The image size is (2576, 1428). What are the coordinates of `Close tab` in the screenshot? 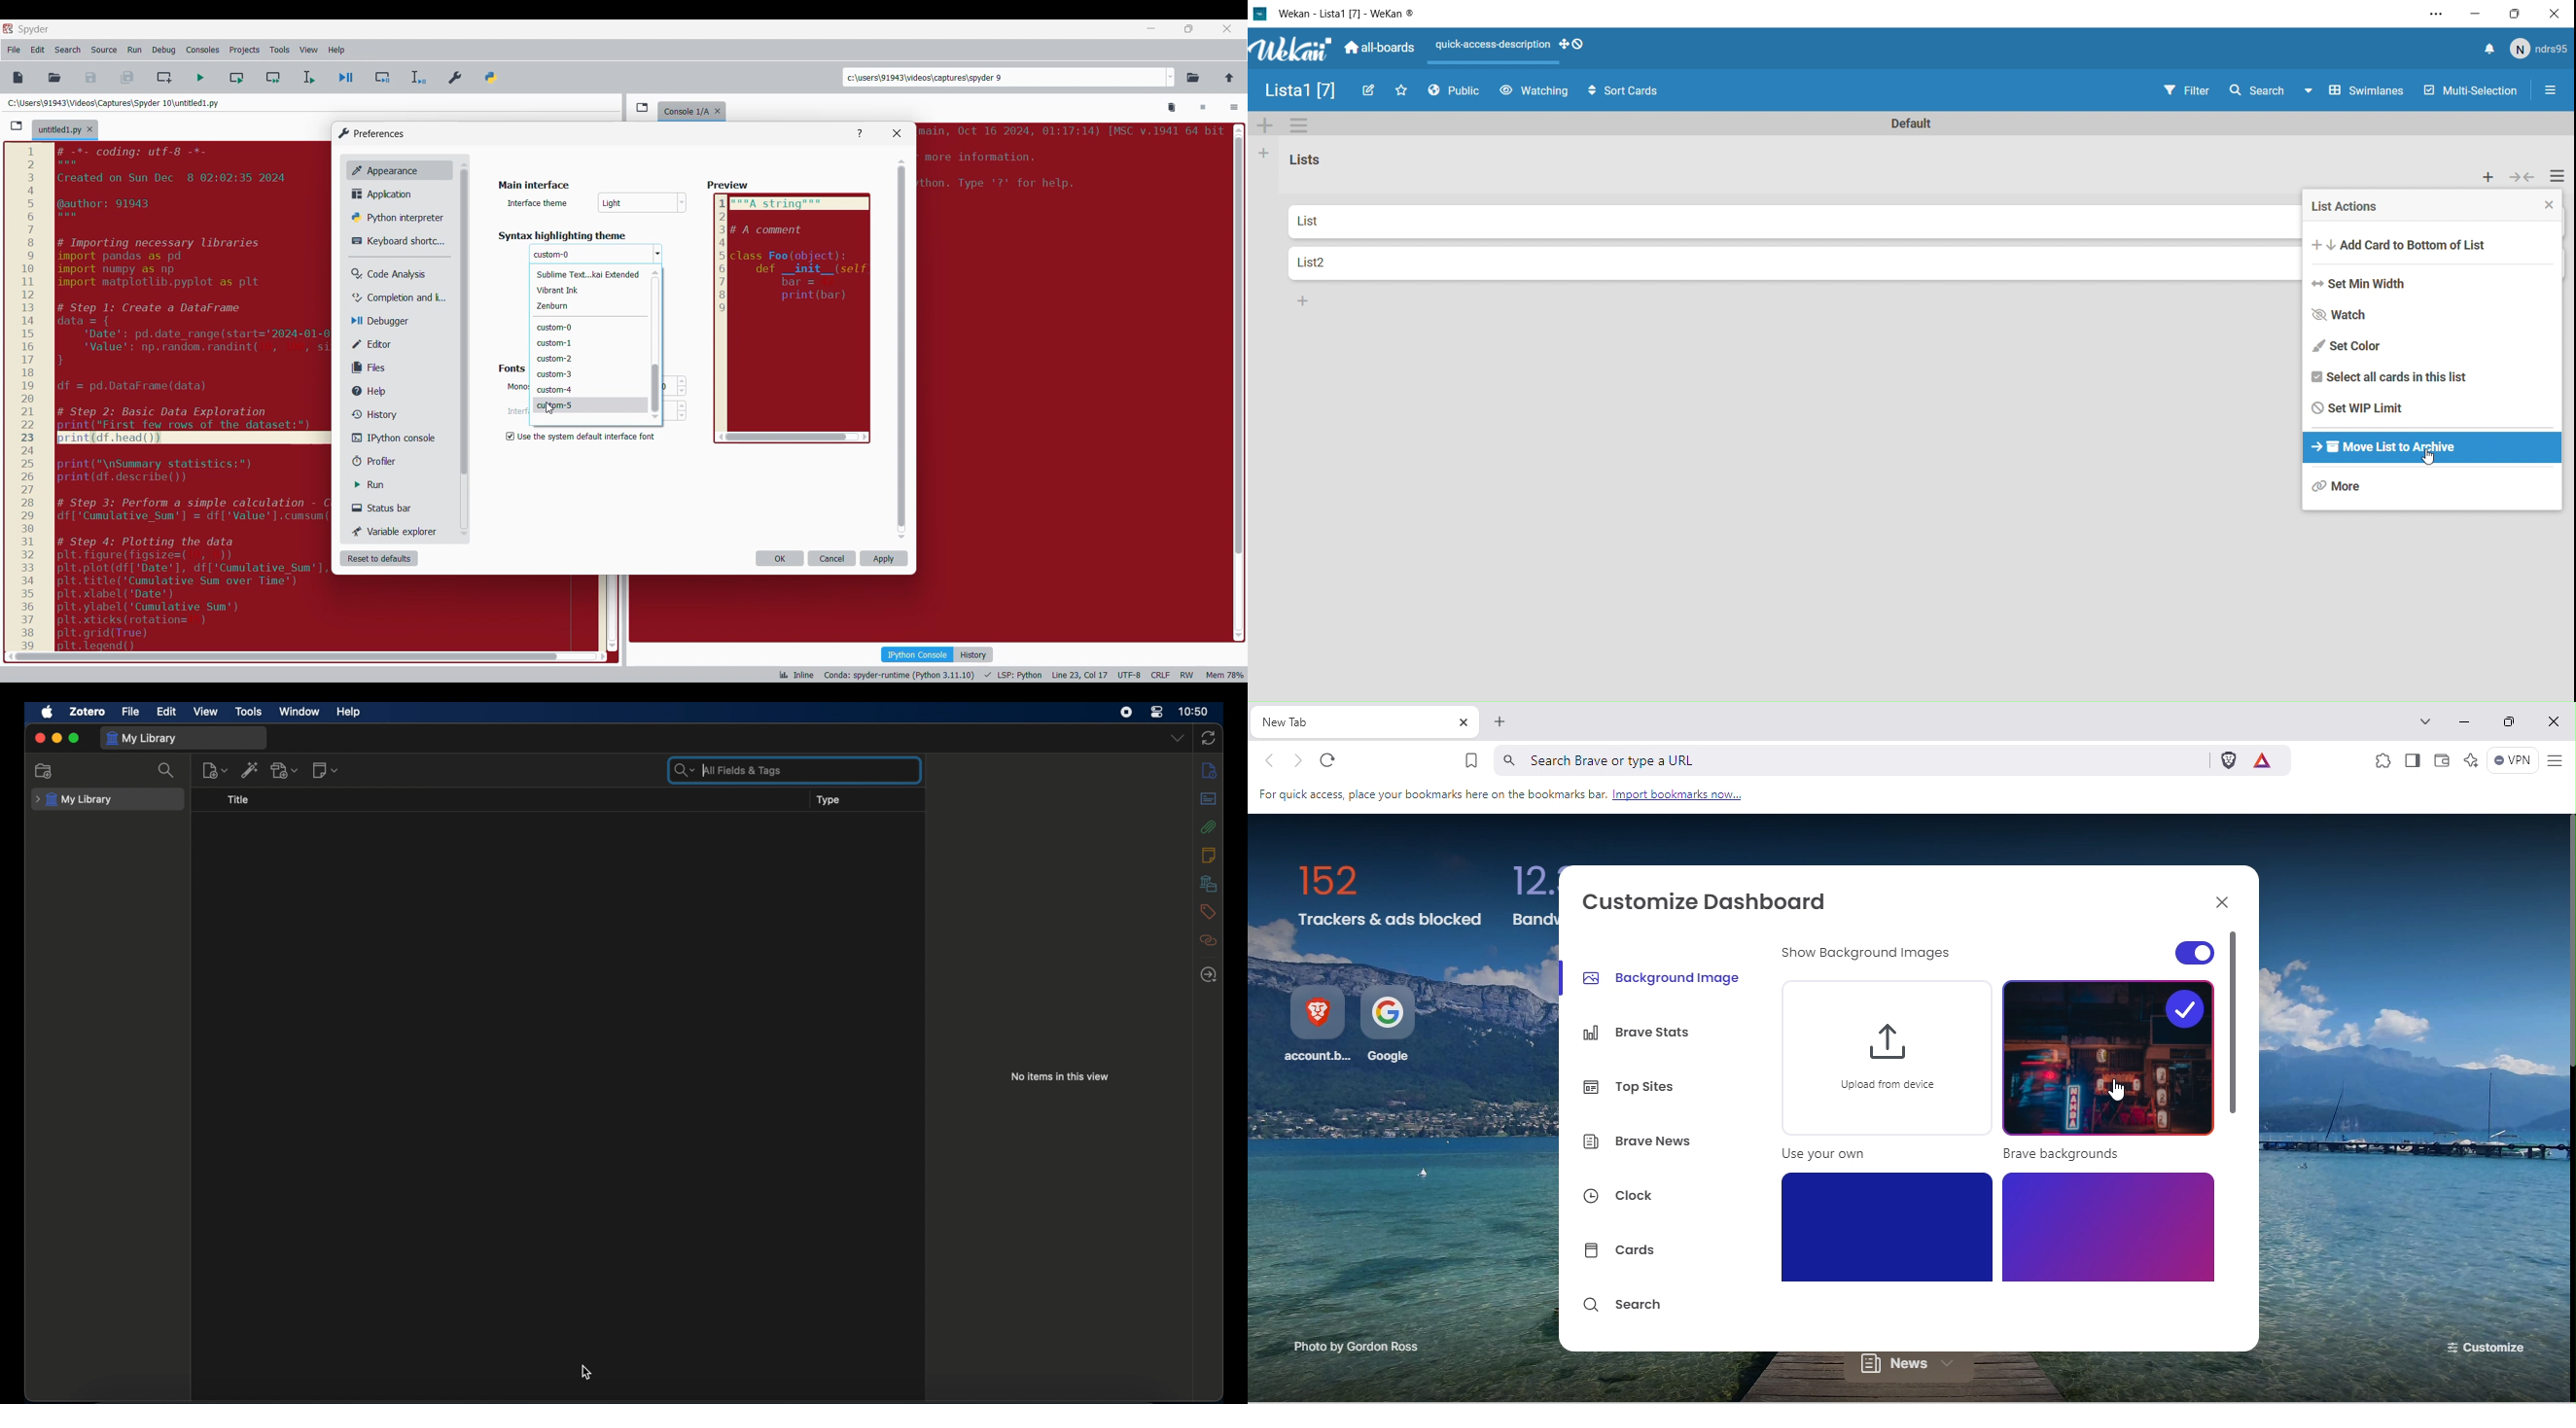 It's located at (90, 129).